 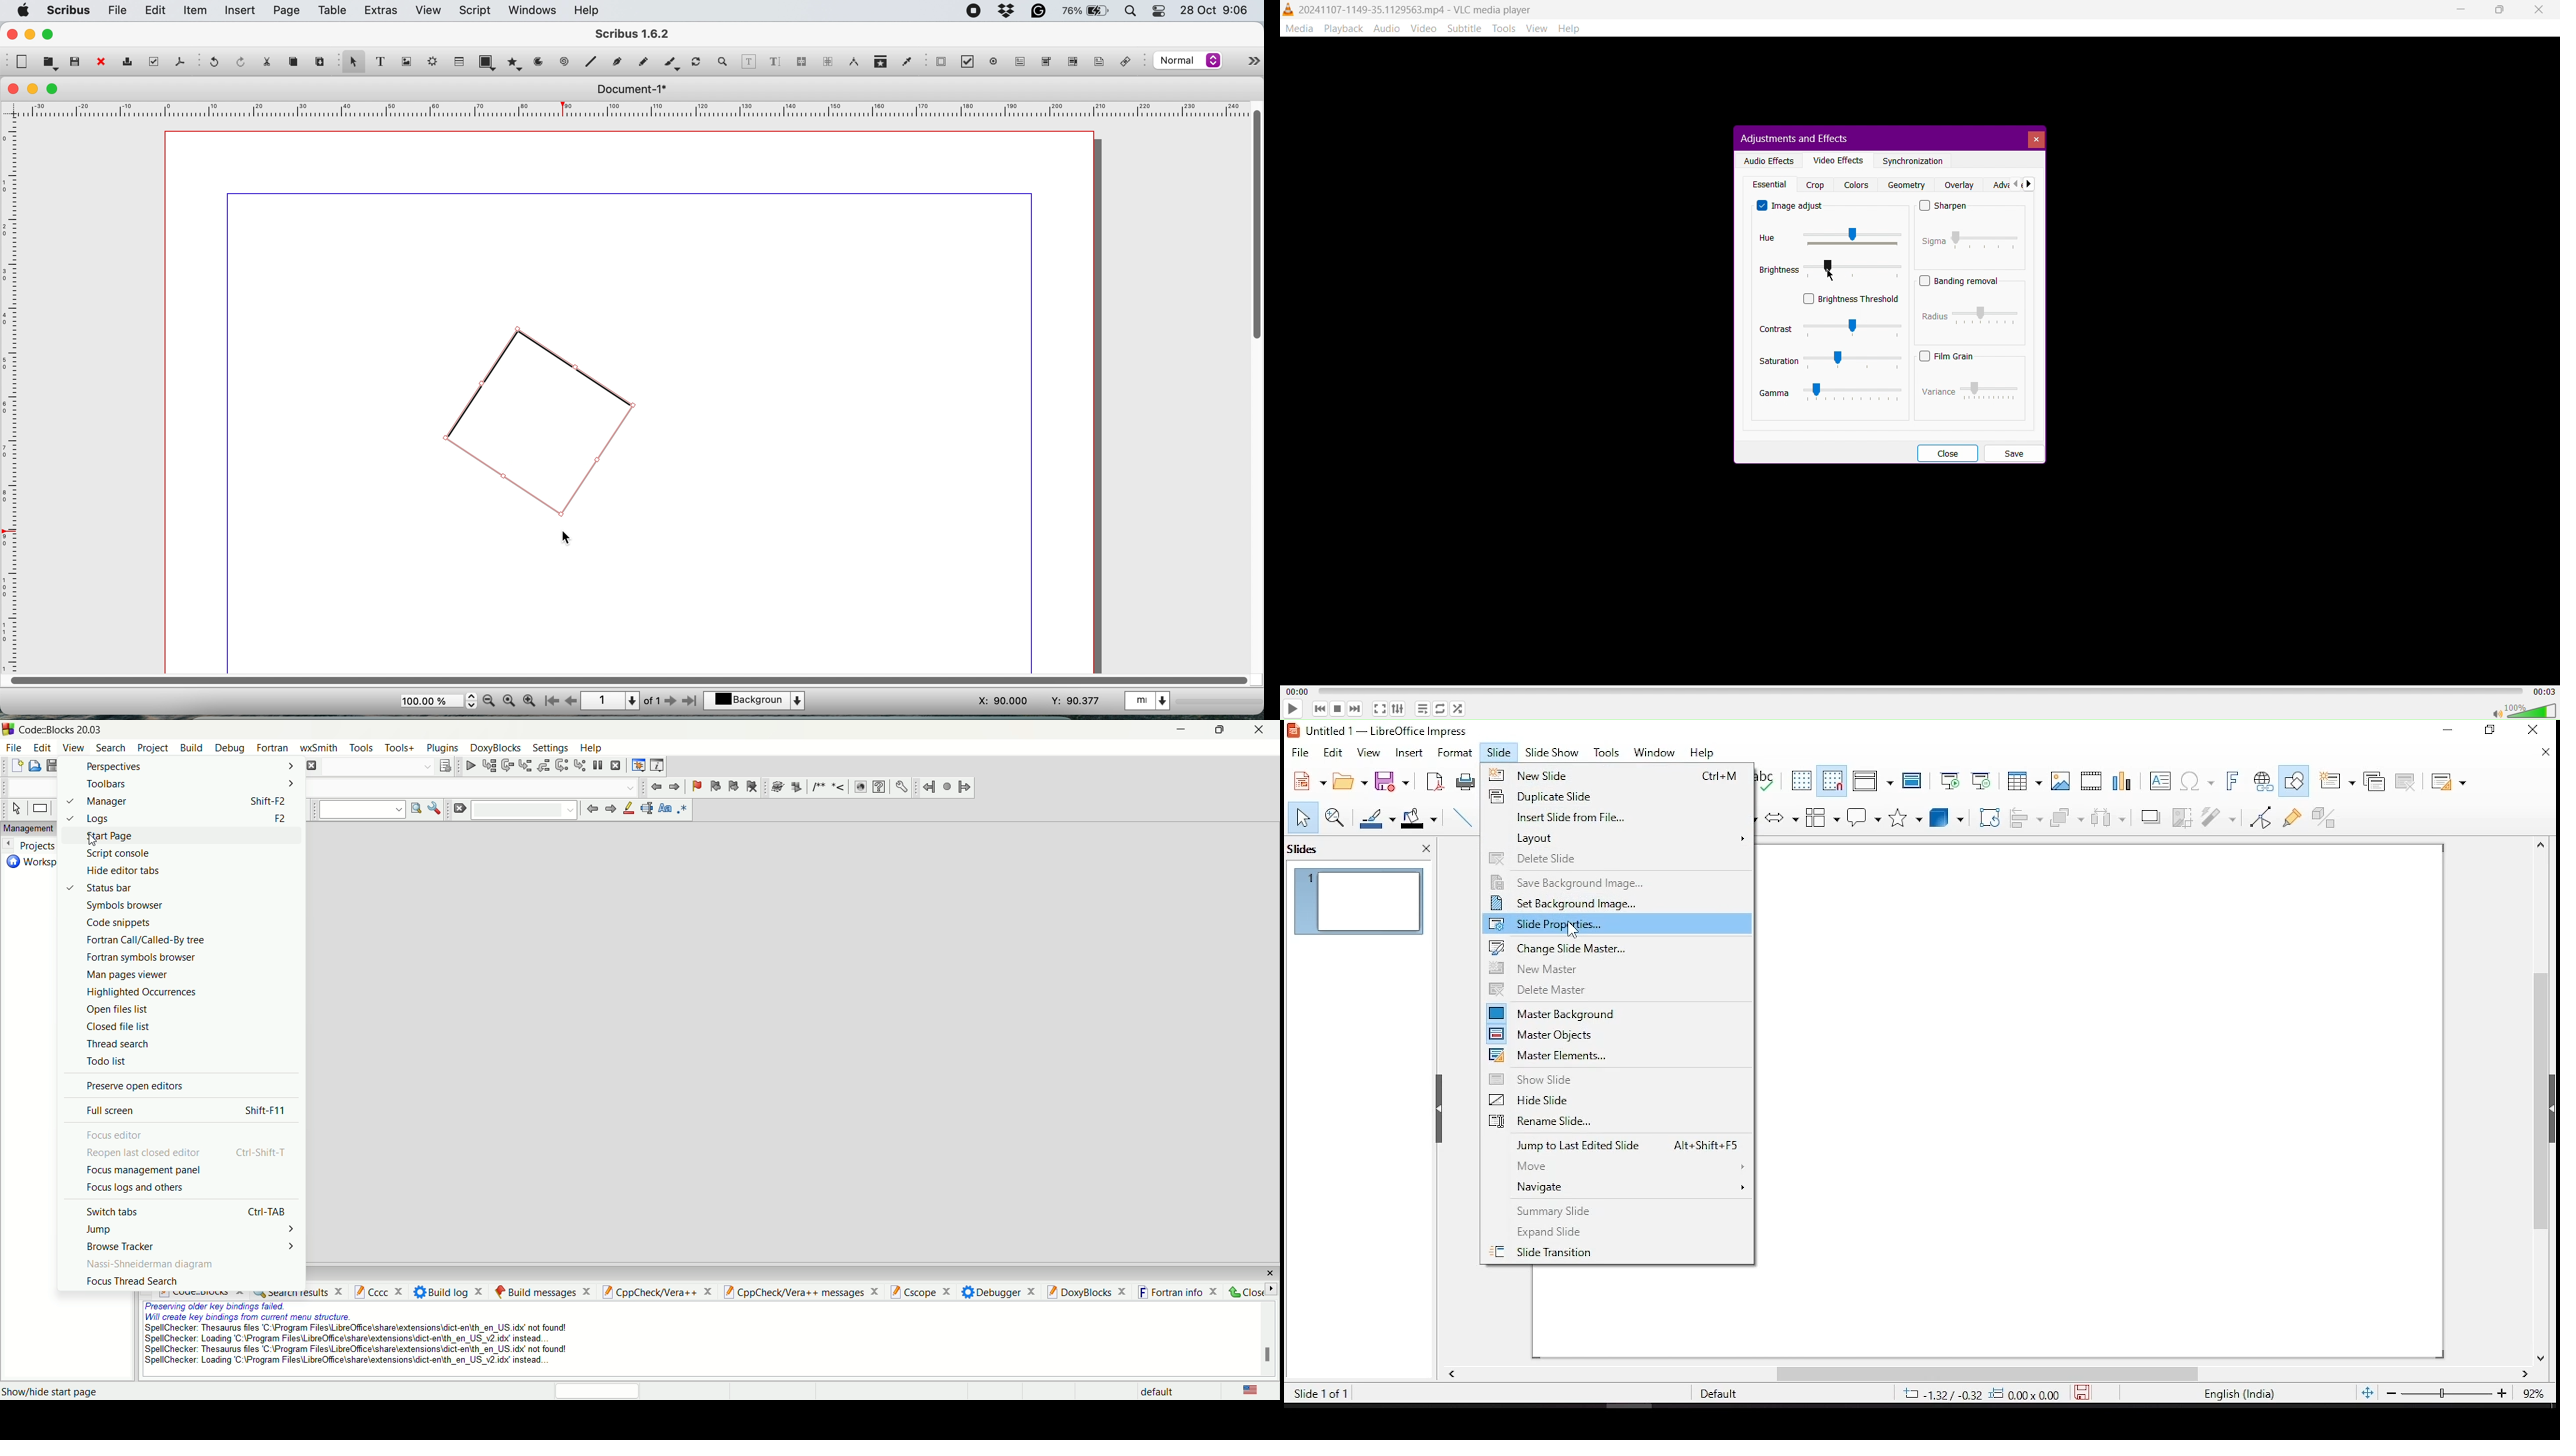 I want to click on link annotation, so click(x=1130, y=61).